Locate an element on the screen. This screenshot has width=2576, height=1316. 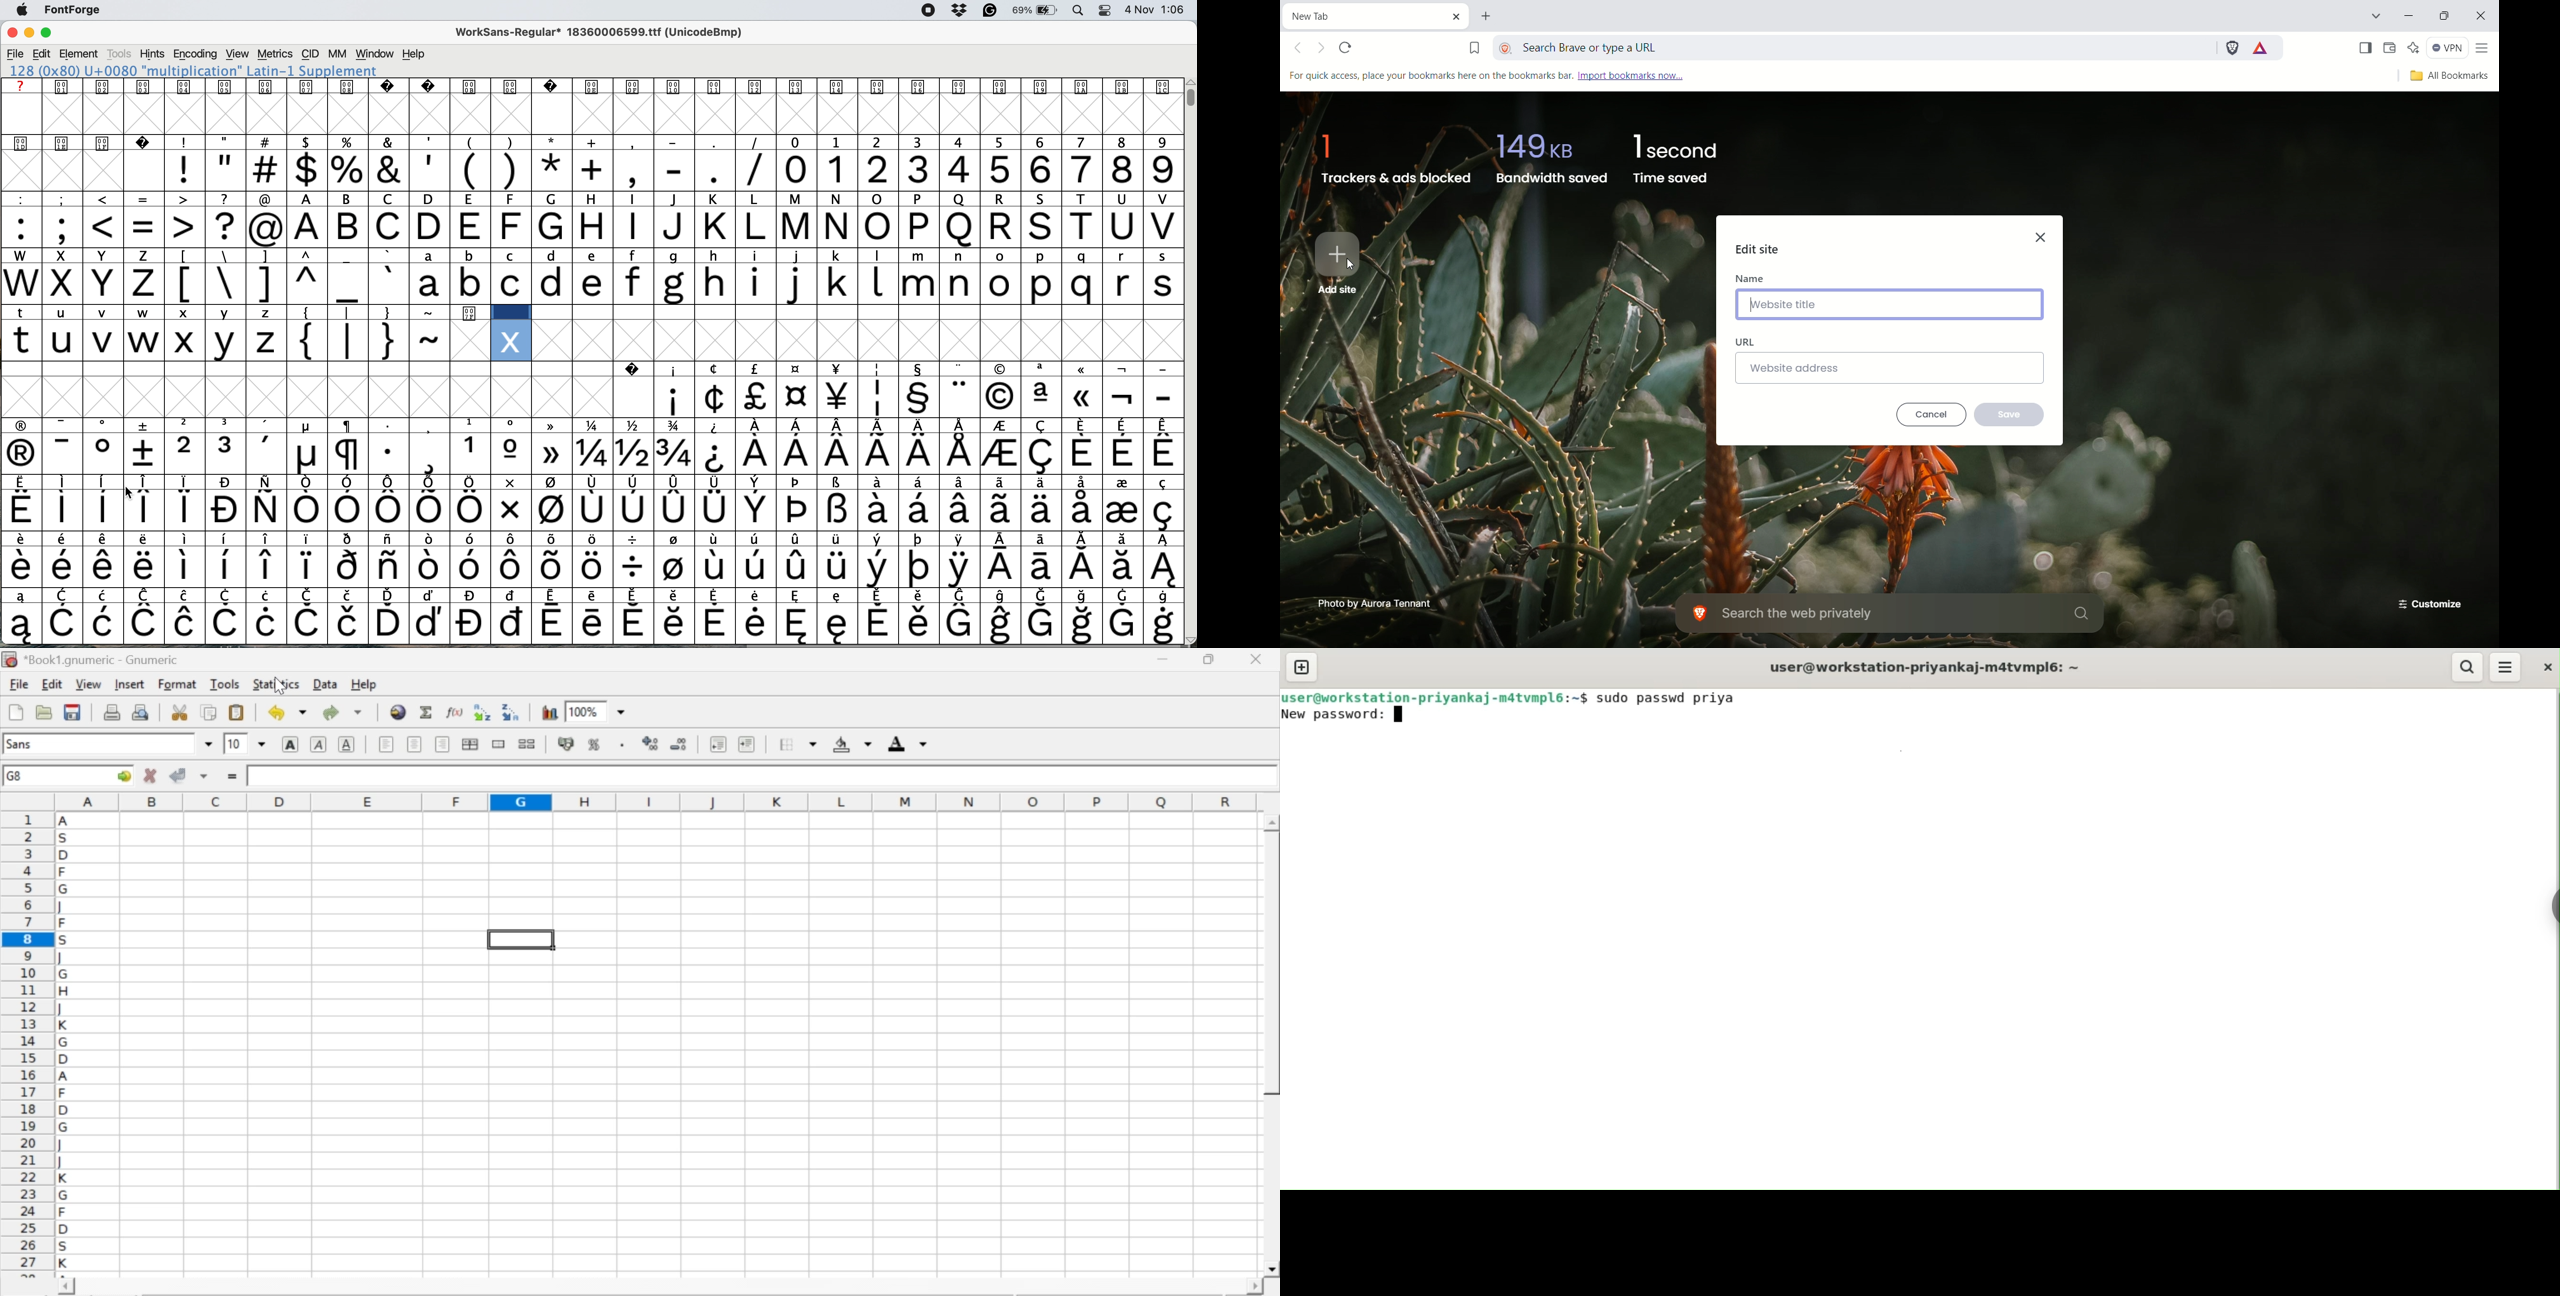
new multiplication glyph added is located at coordinates (513, 333).